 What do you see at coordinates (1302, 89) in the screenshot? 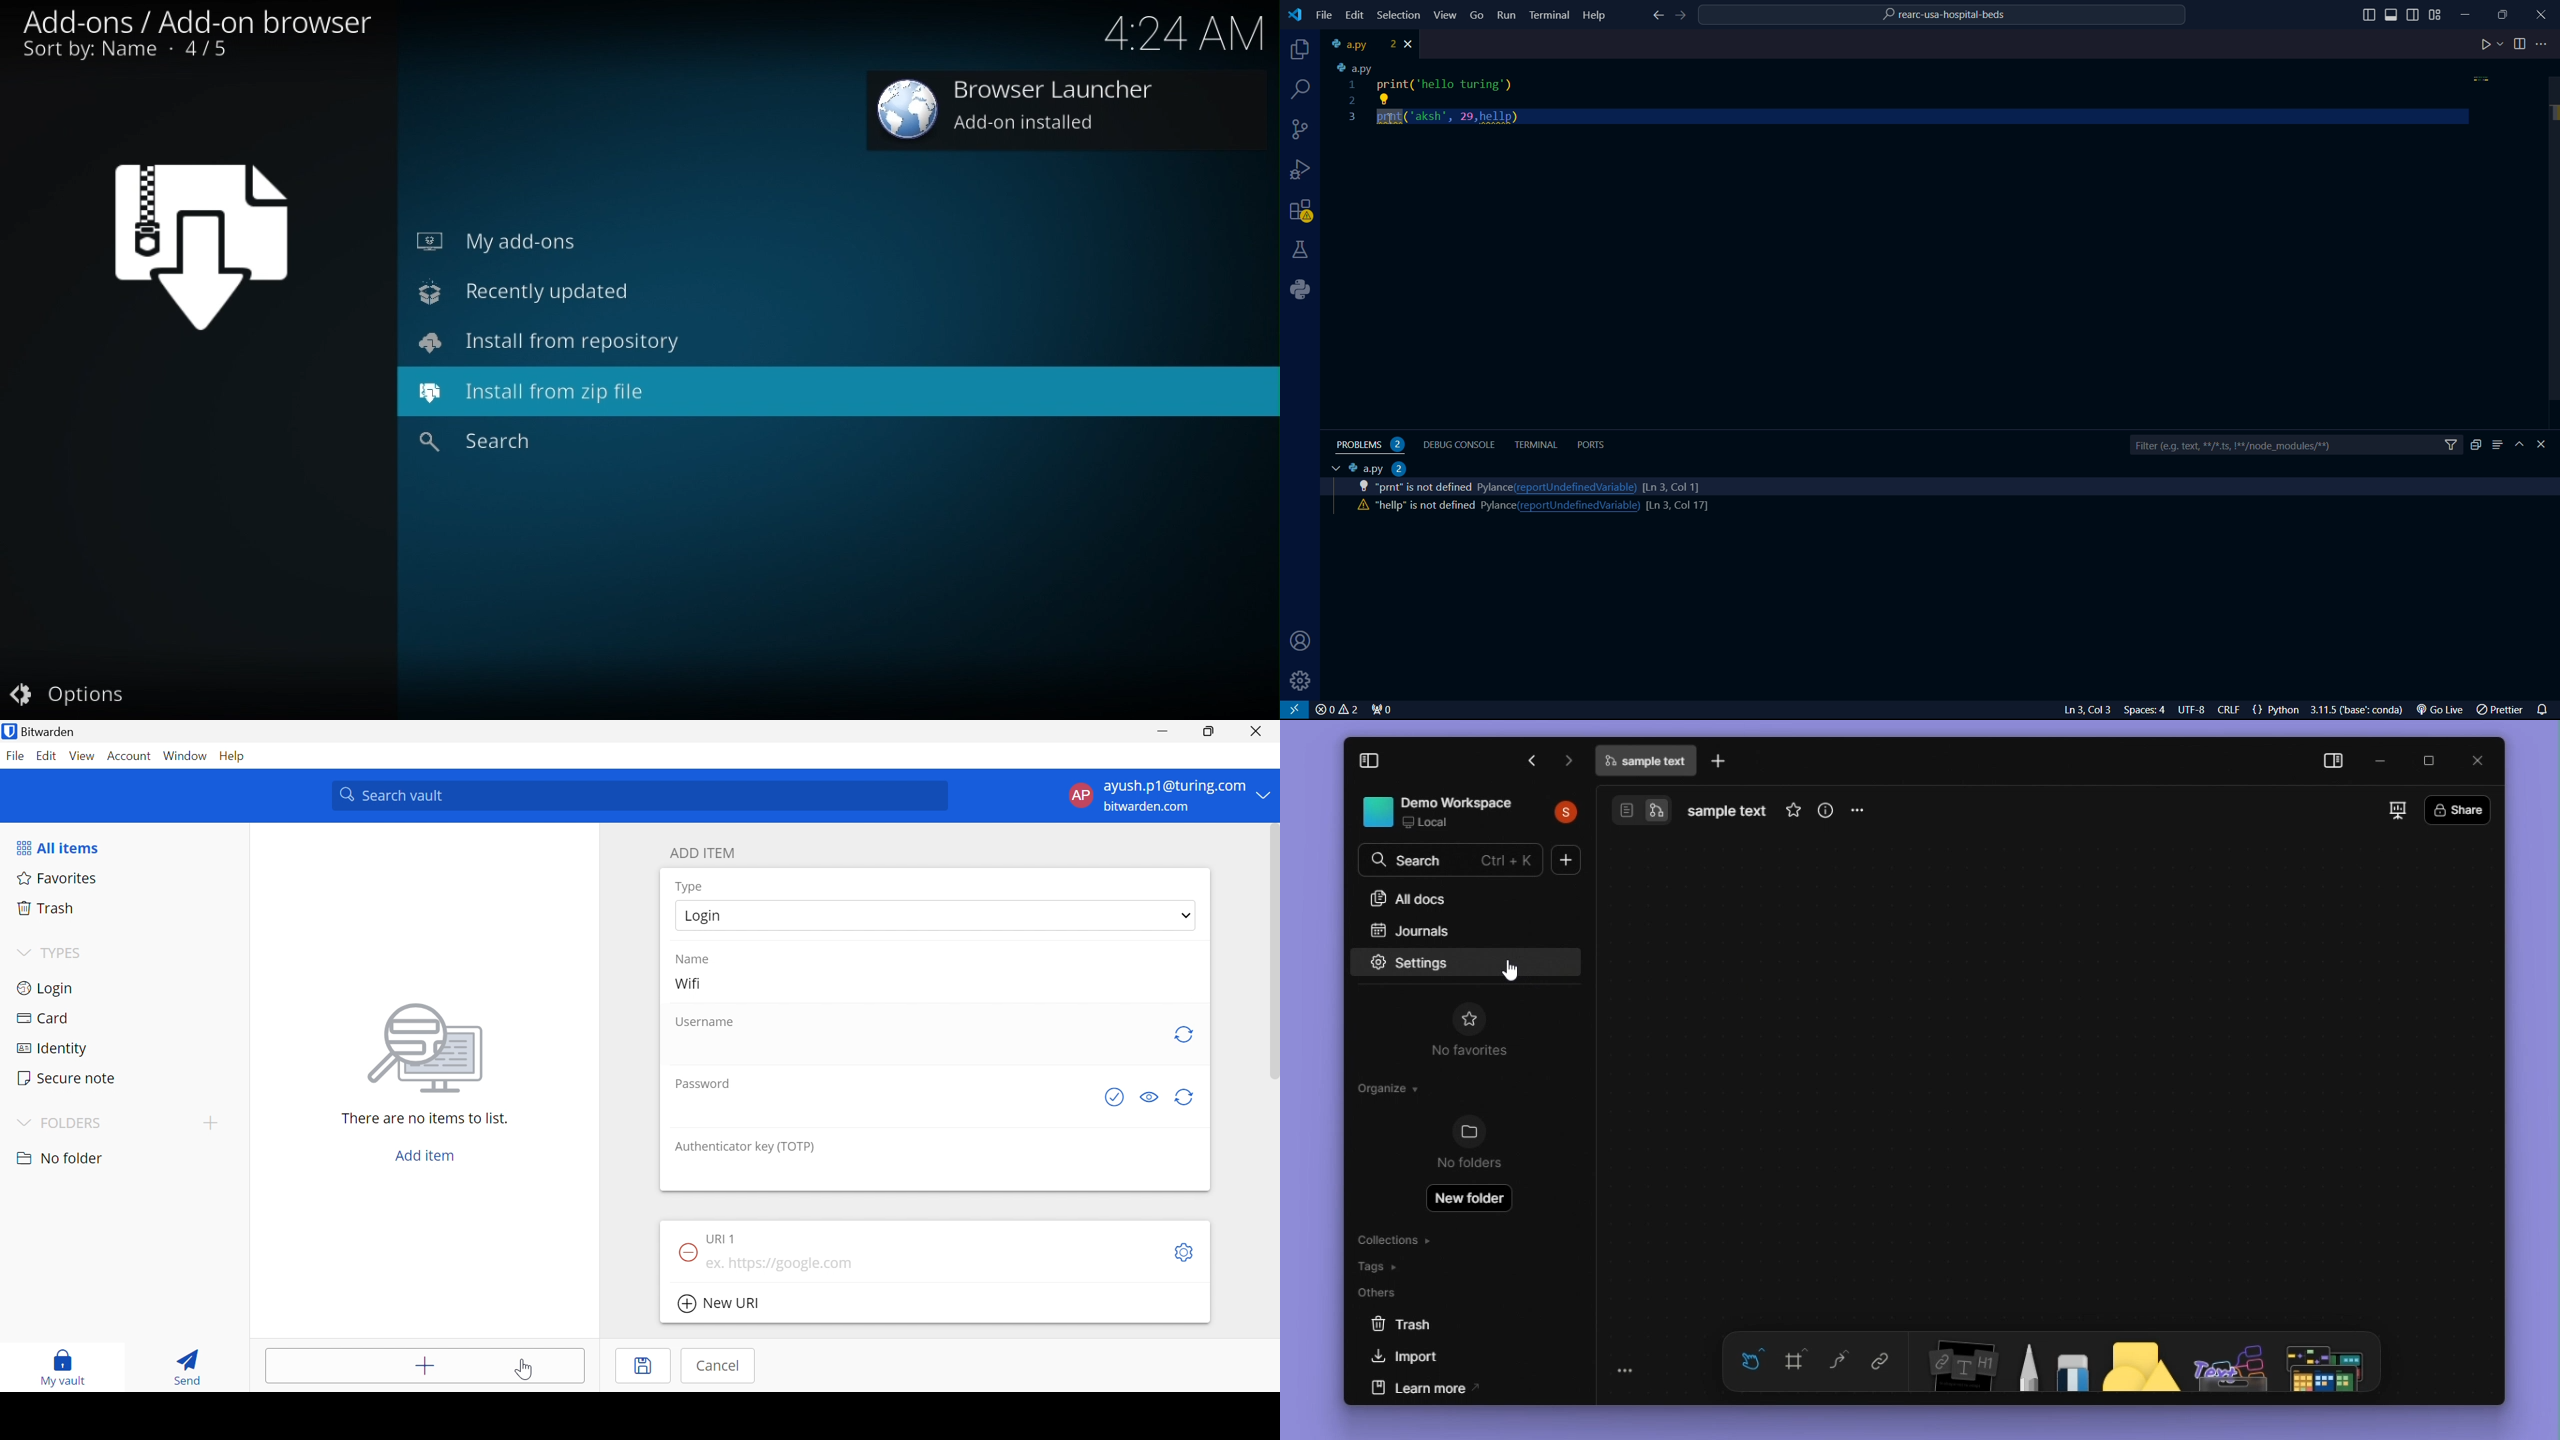
I see `search` at bounding box center [1302, 89].